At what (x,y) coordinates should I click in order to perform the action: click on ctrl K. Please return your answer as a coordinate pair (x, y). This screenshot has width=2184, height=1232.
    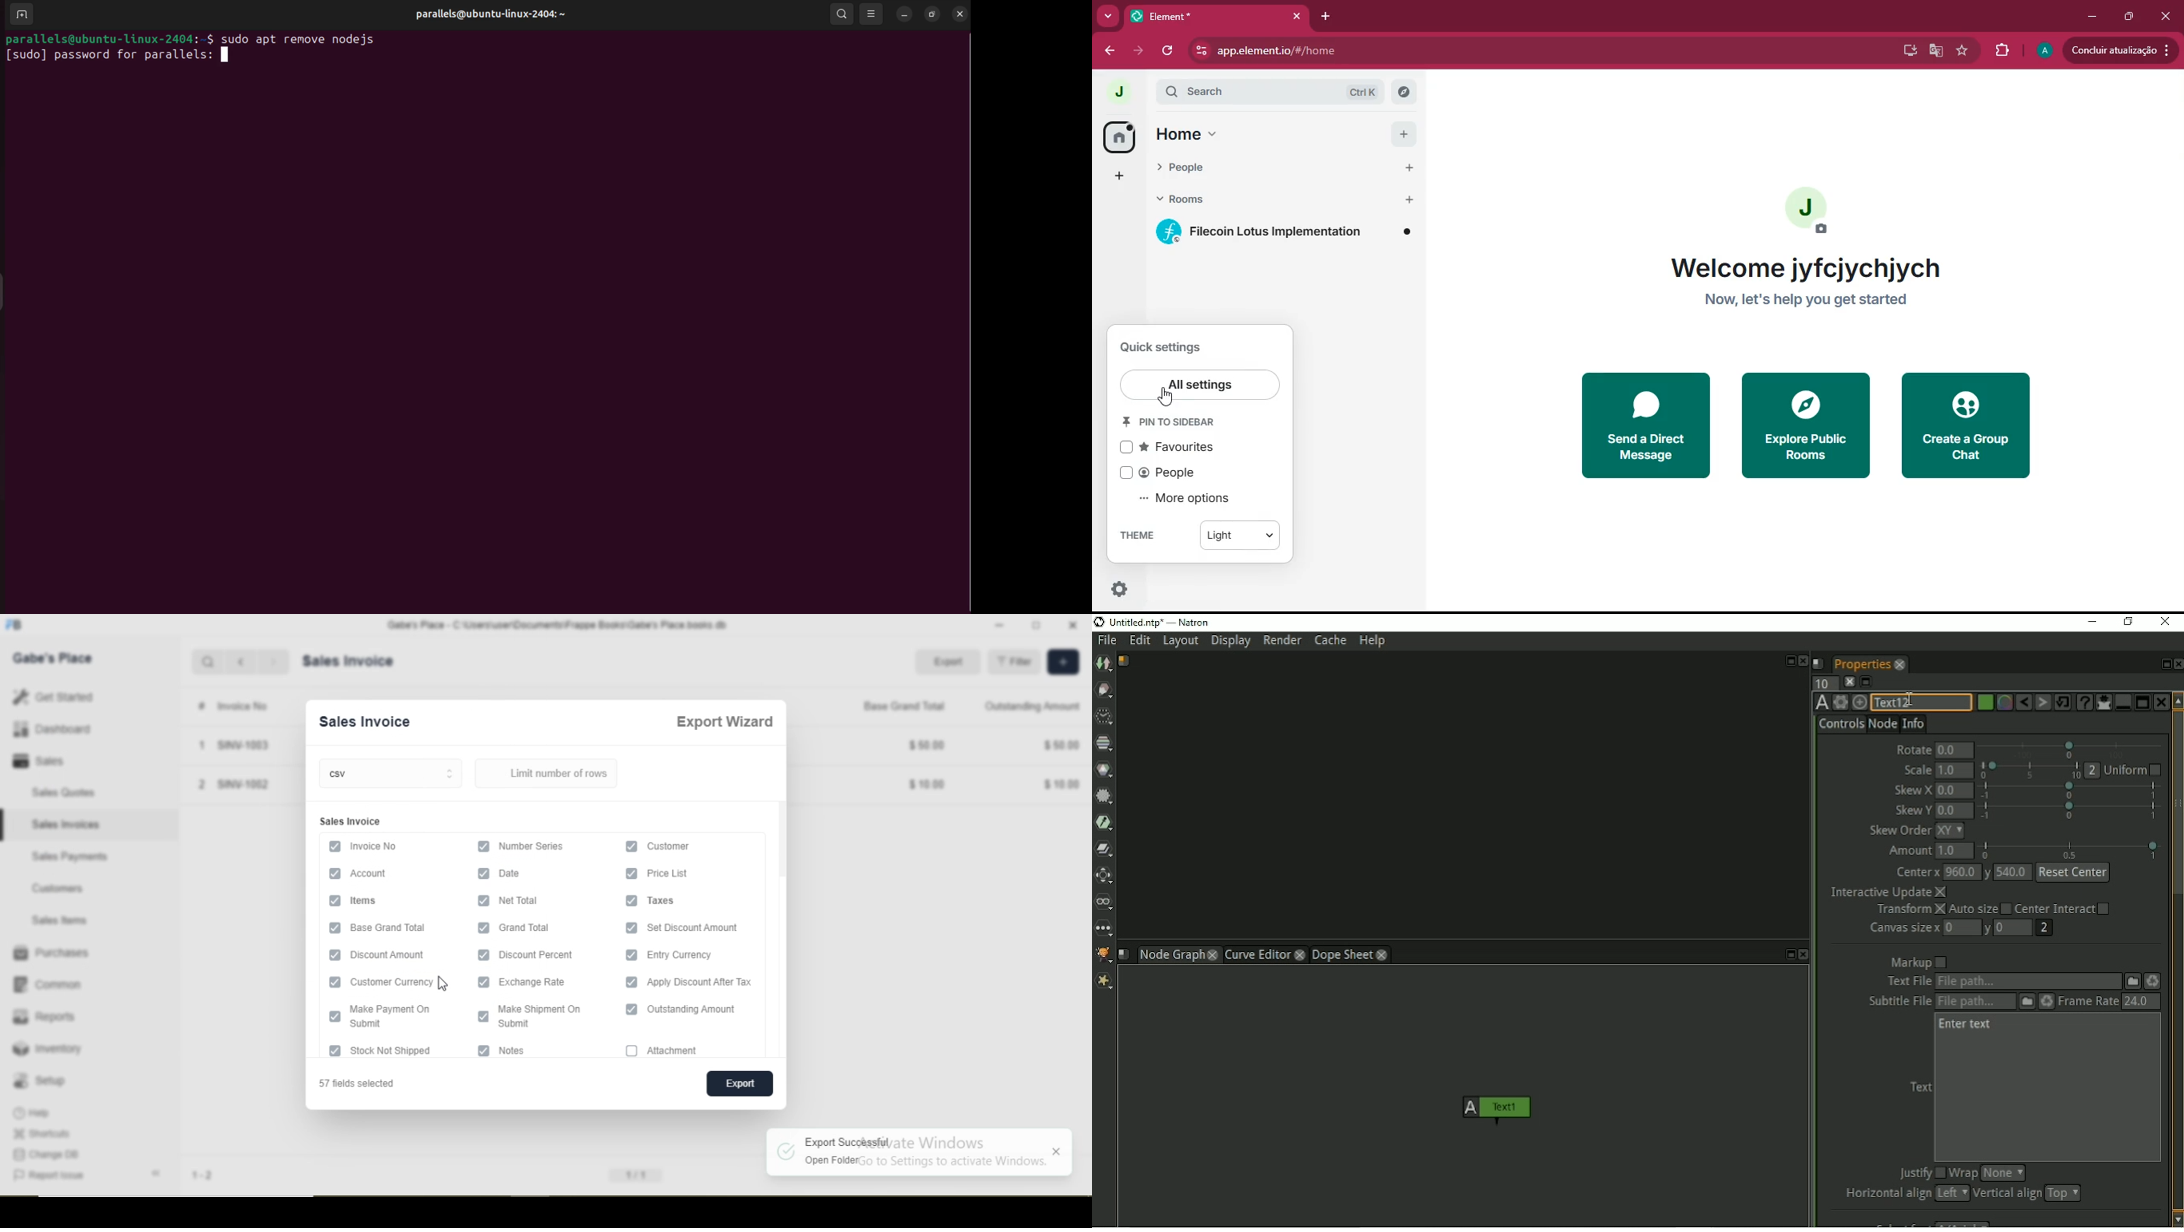
    Looking at the image, I should click on (1364, 91).